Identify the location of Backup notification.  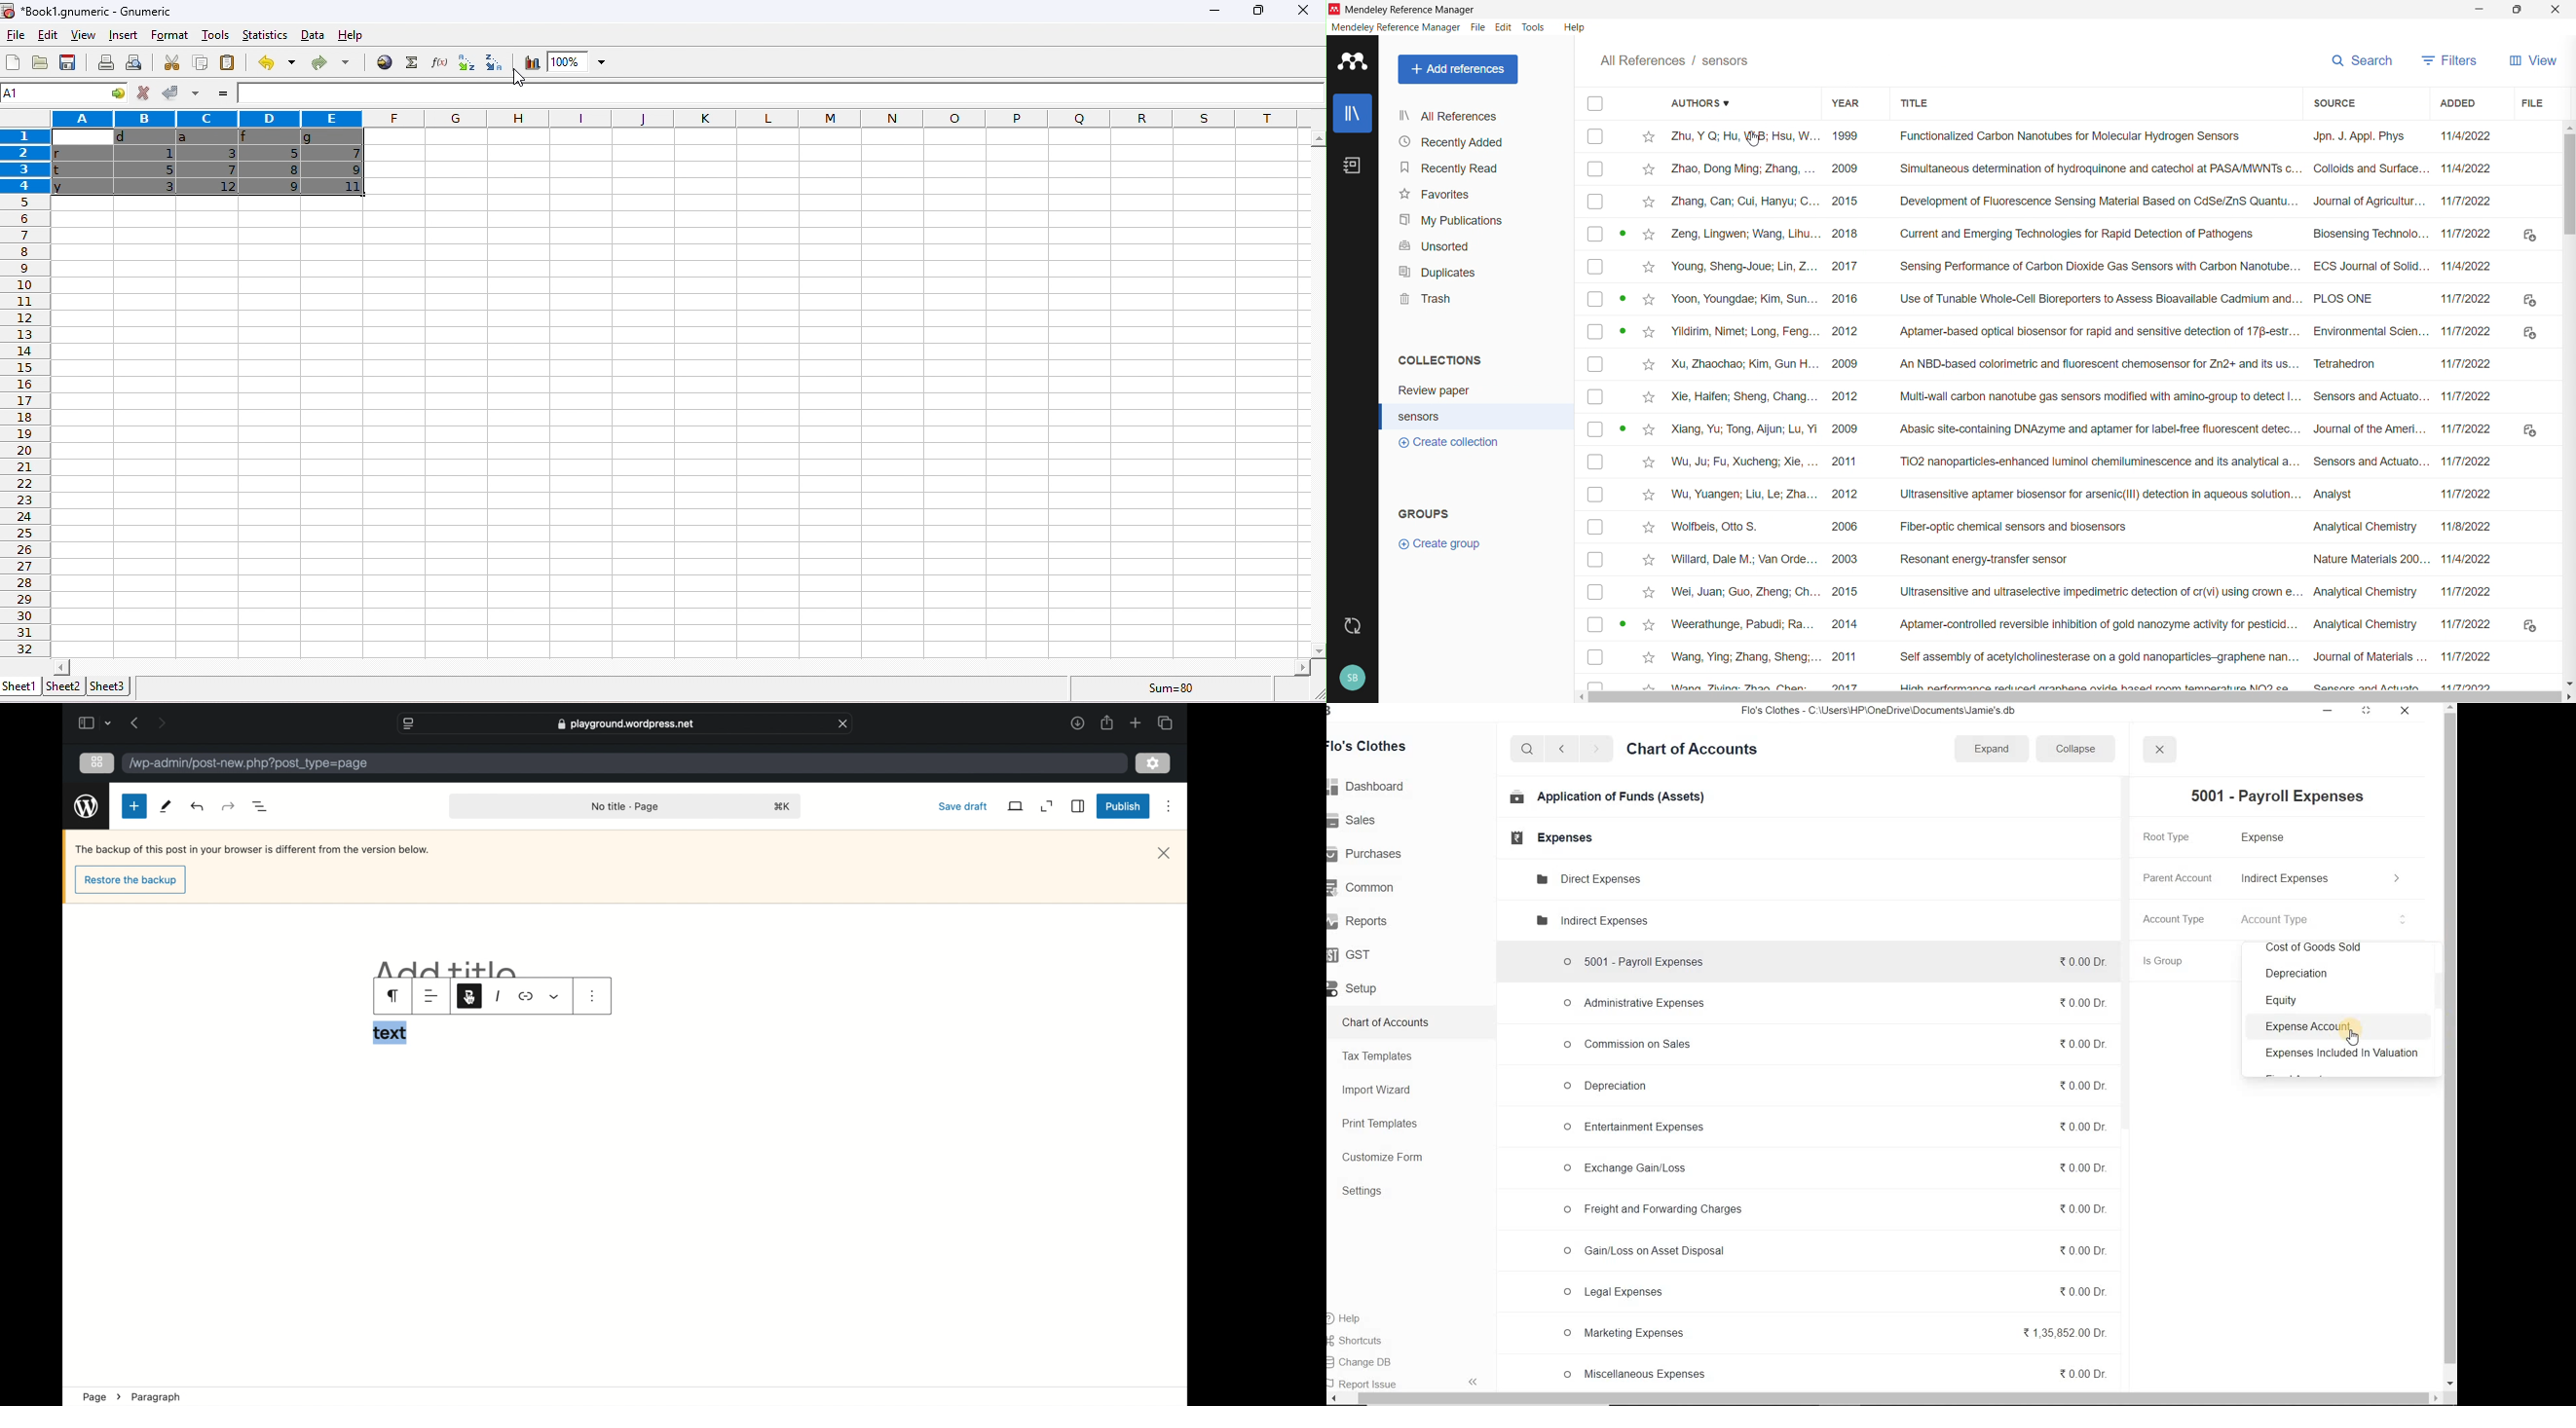
(254, 849).